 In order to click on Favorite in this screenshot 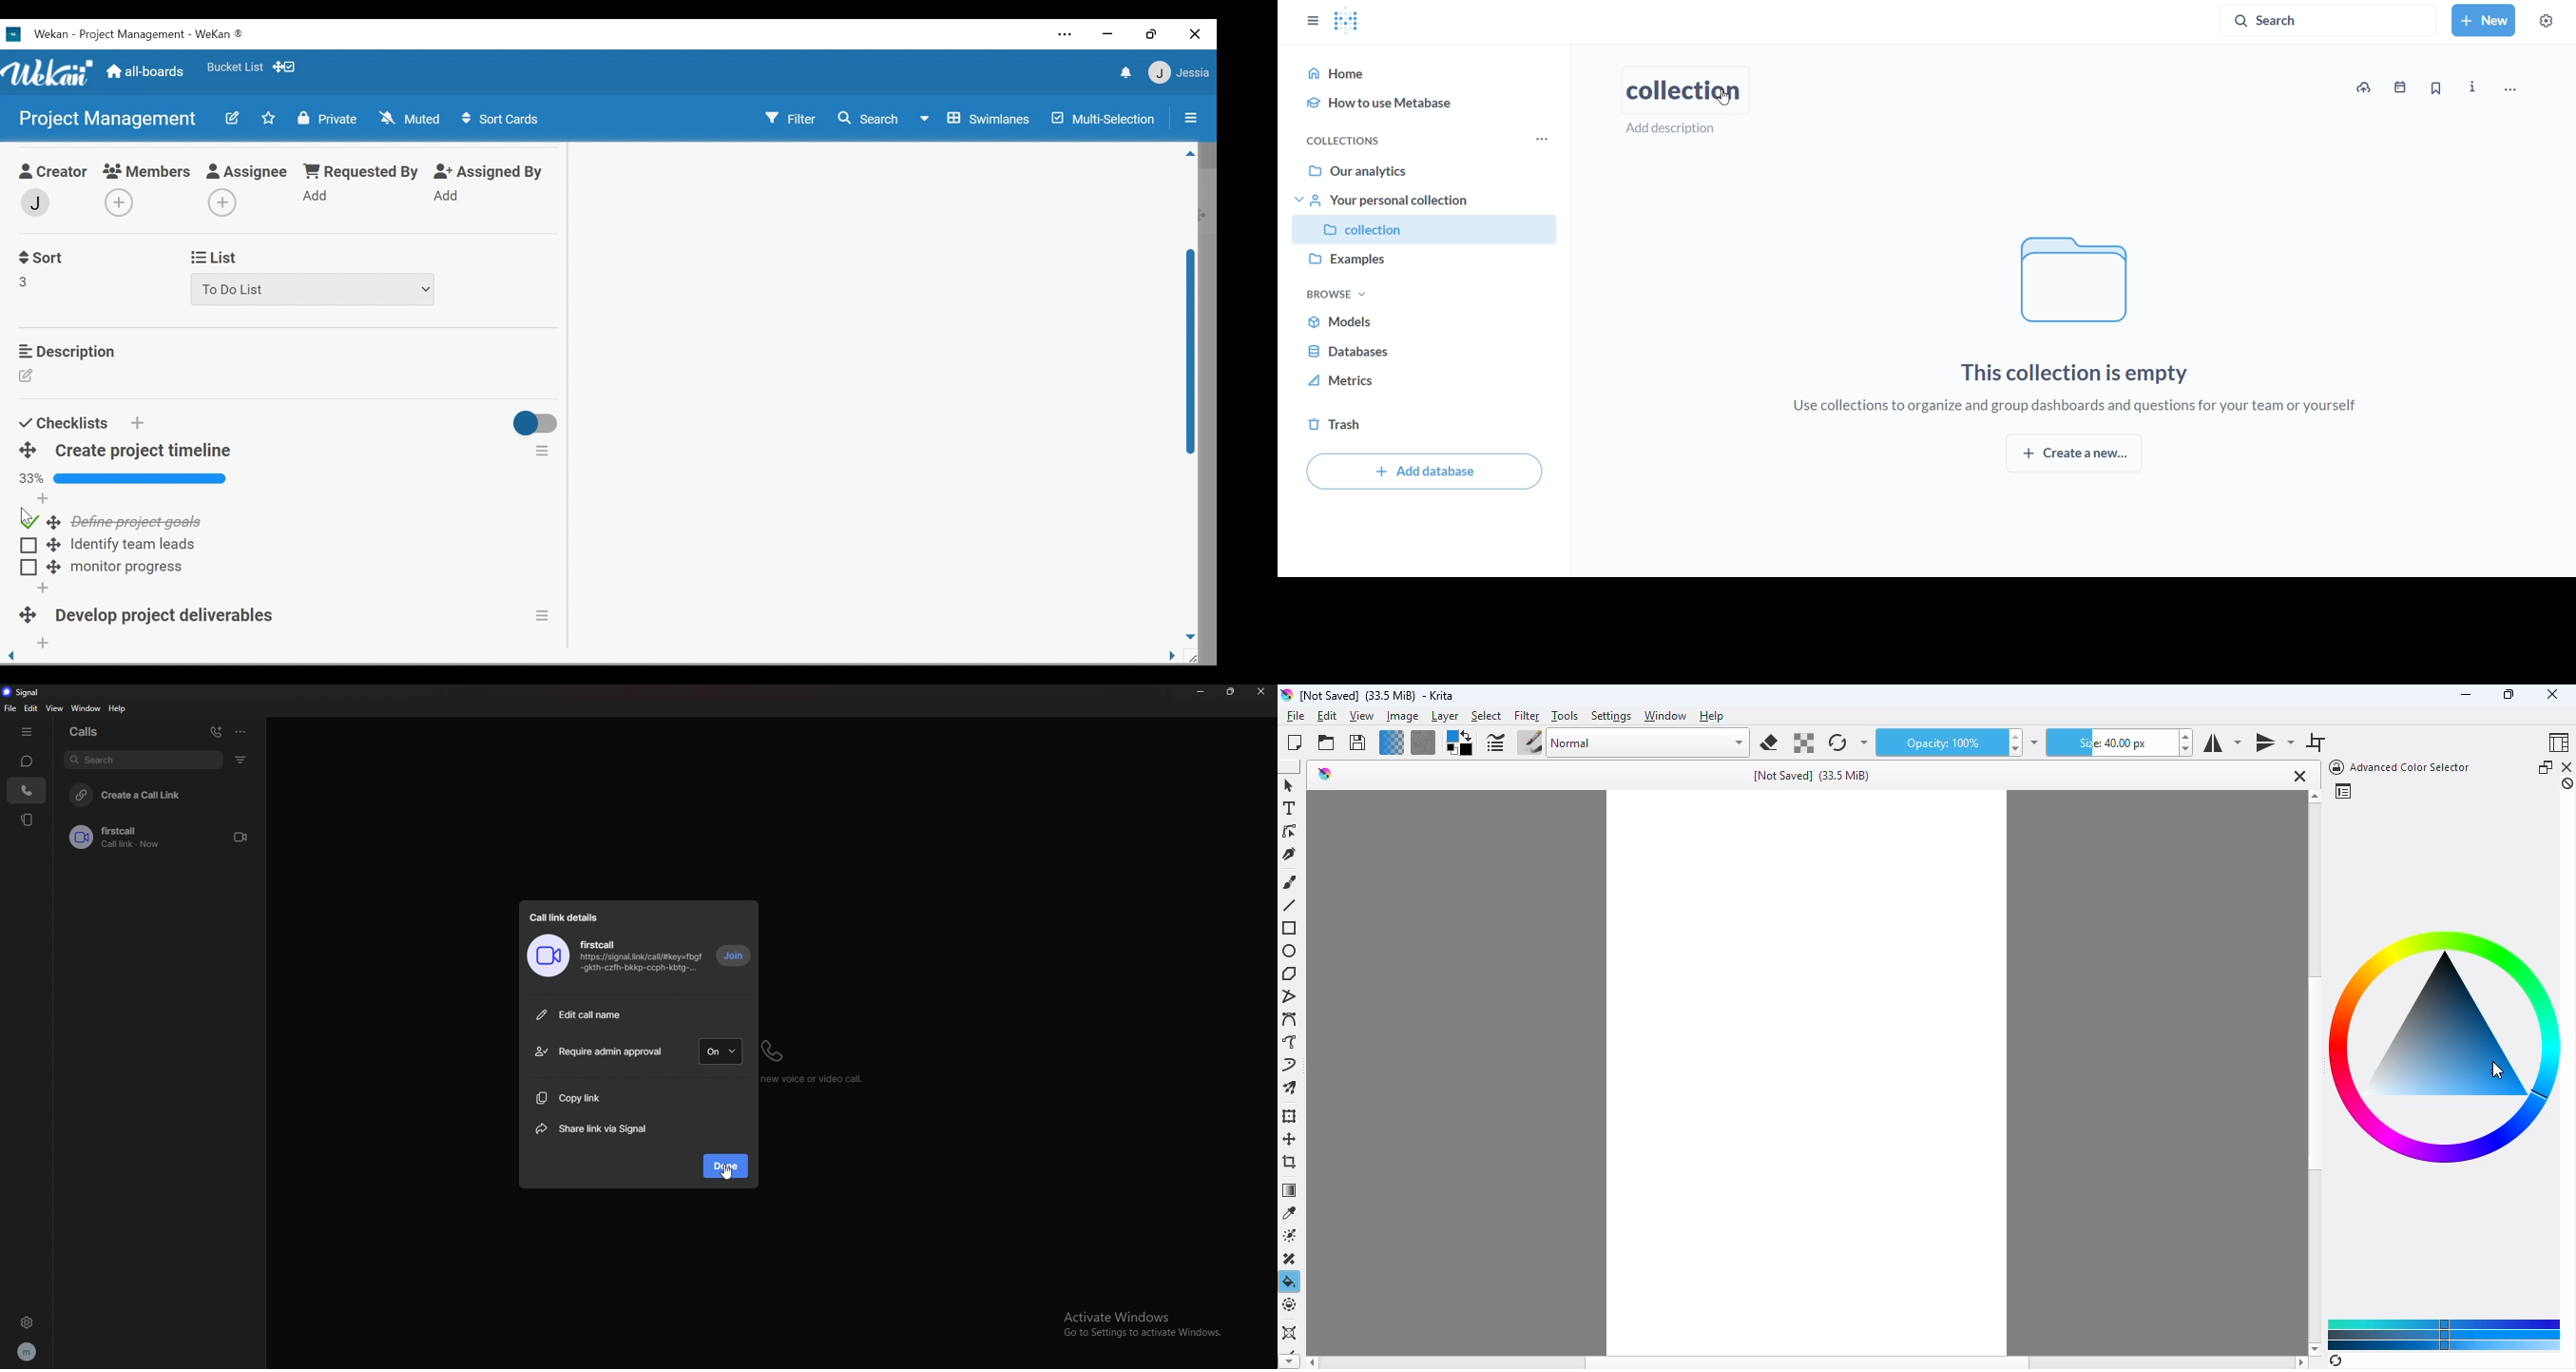, I will do `click(235, 67)`.